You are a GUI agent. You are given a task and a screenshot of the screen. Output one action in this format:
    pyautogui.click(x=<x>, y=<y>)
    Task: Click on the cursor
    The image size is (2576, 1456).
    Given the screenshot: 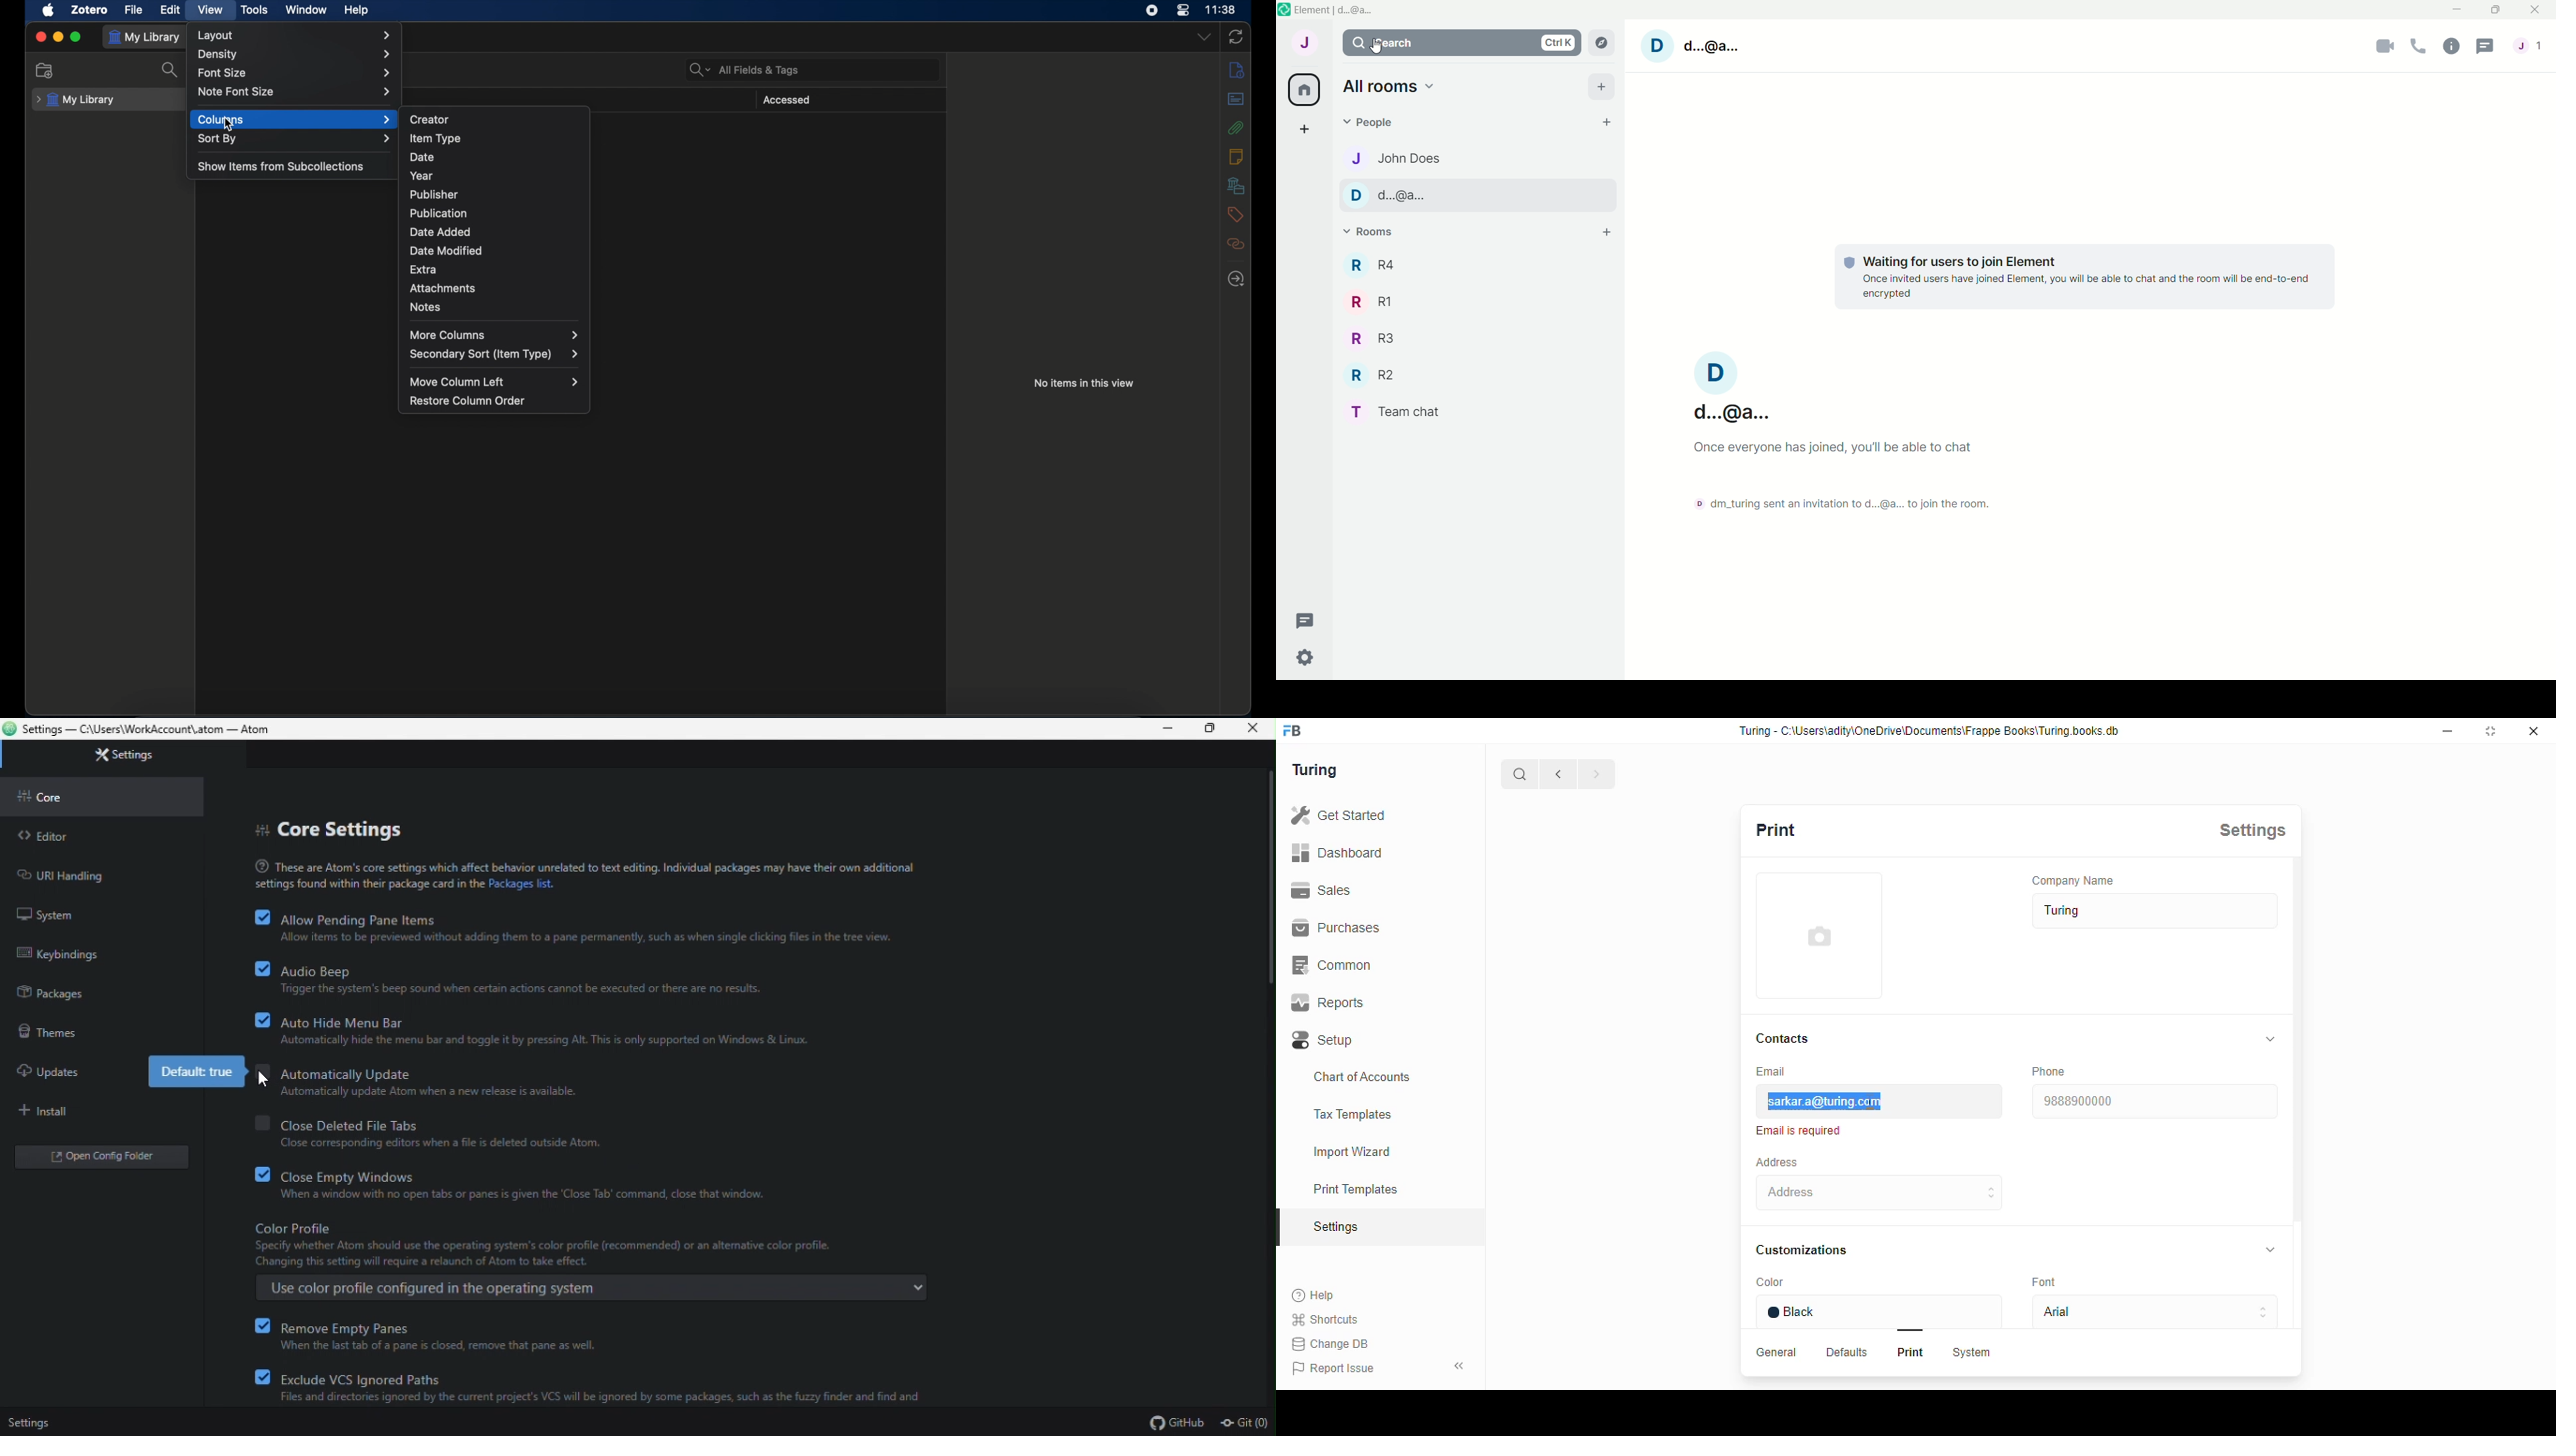 What is the action you would take?
    pyautogui.click(x=1874, y=1104)
    